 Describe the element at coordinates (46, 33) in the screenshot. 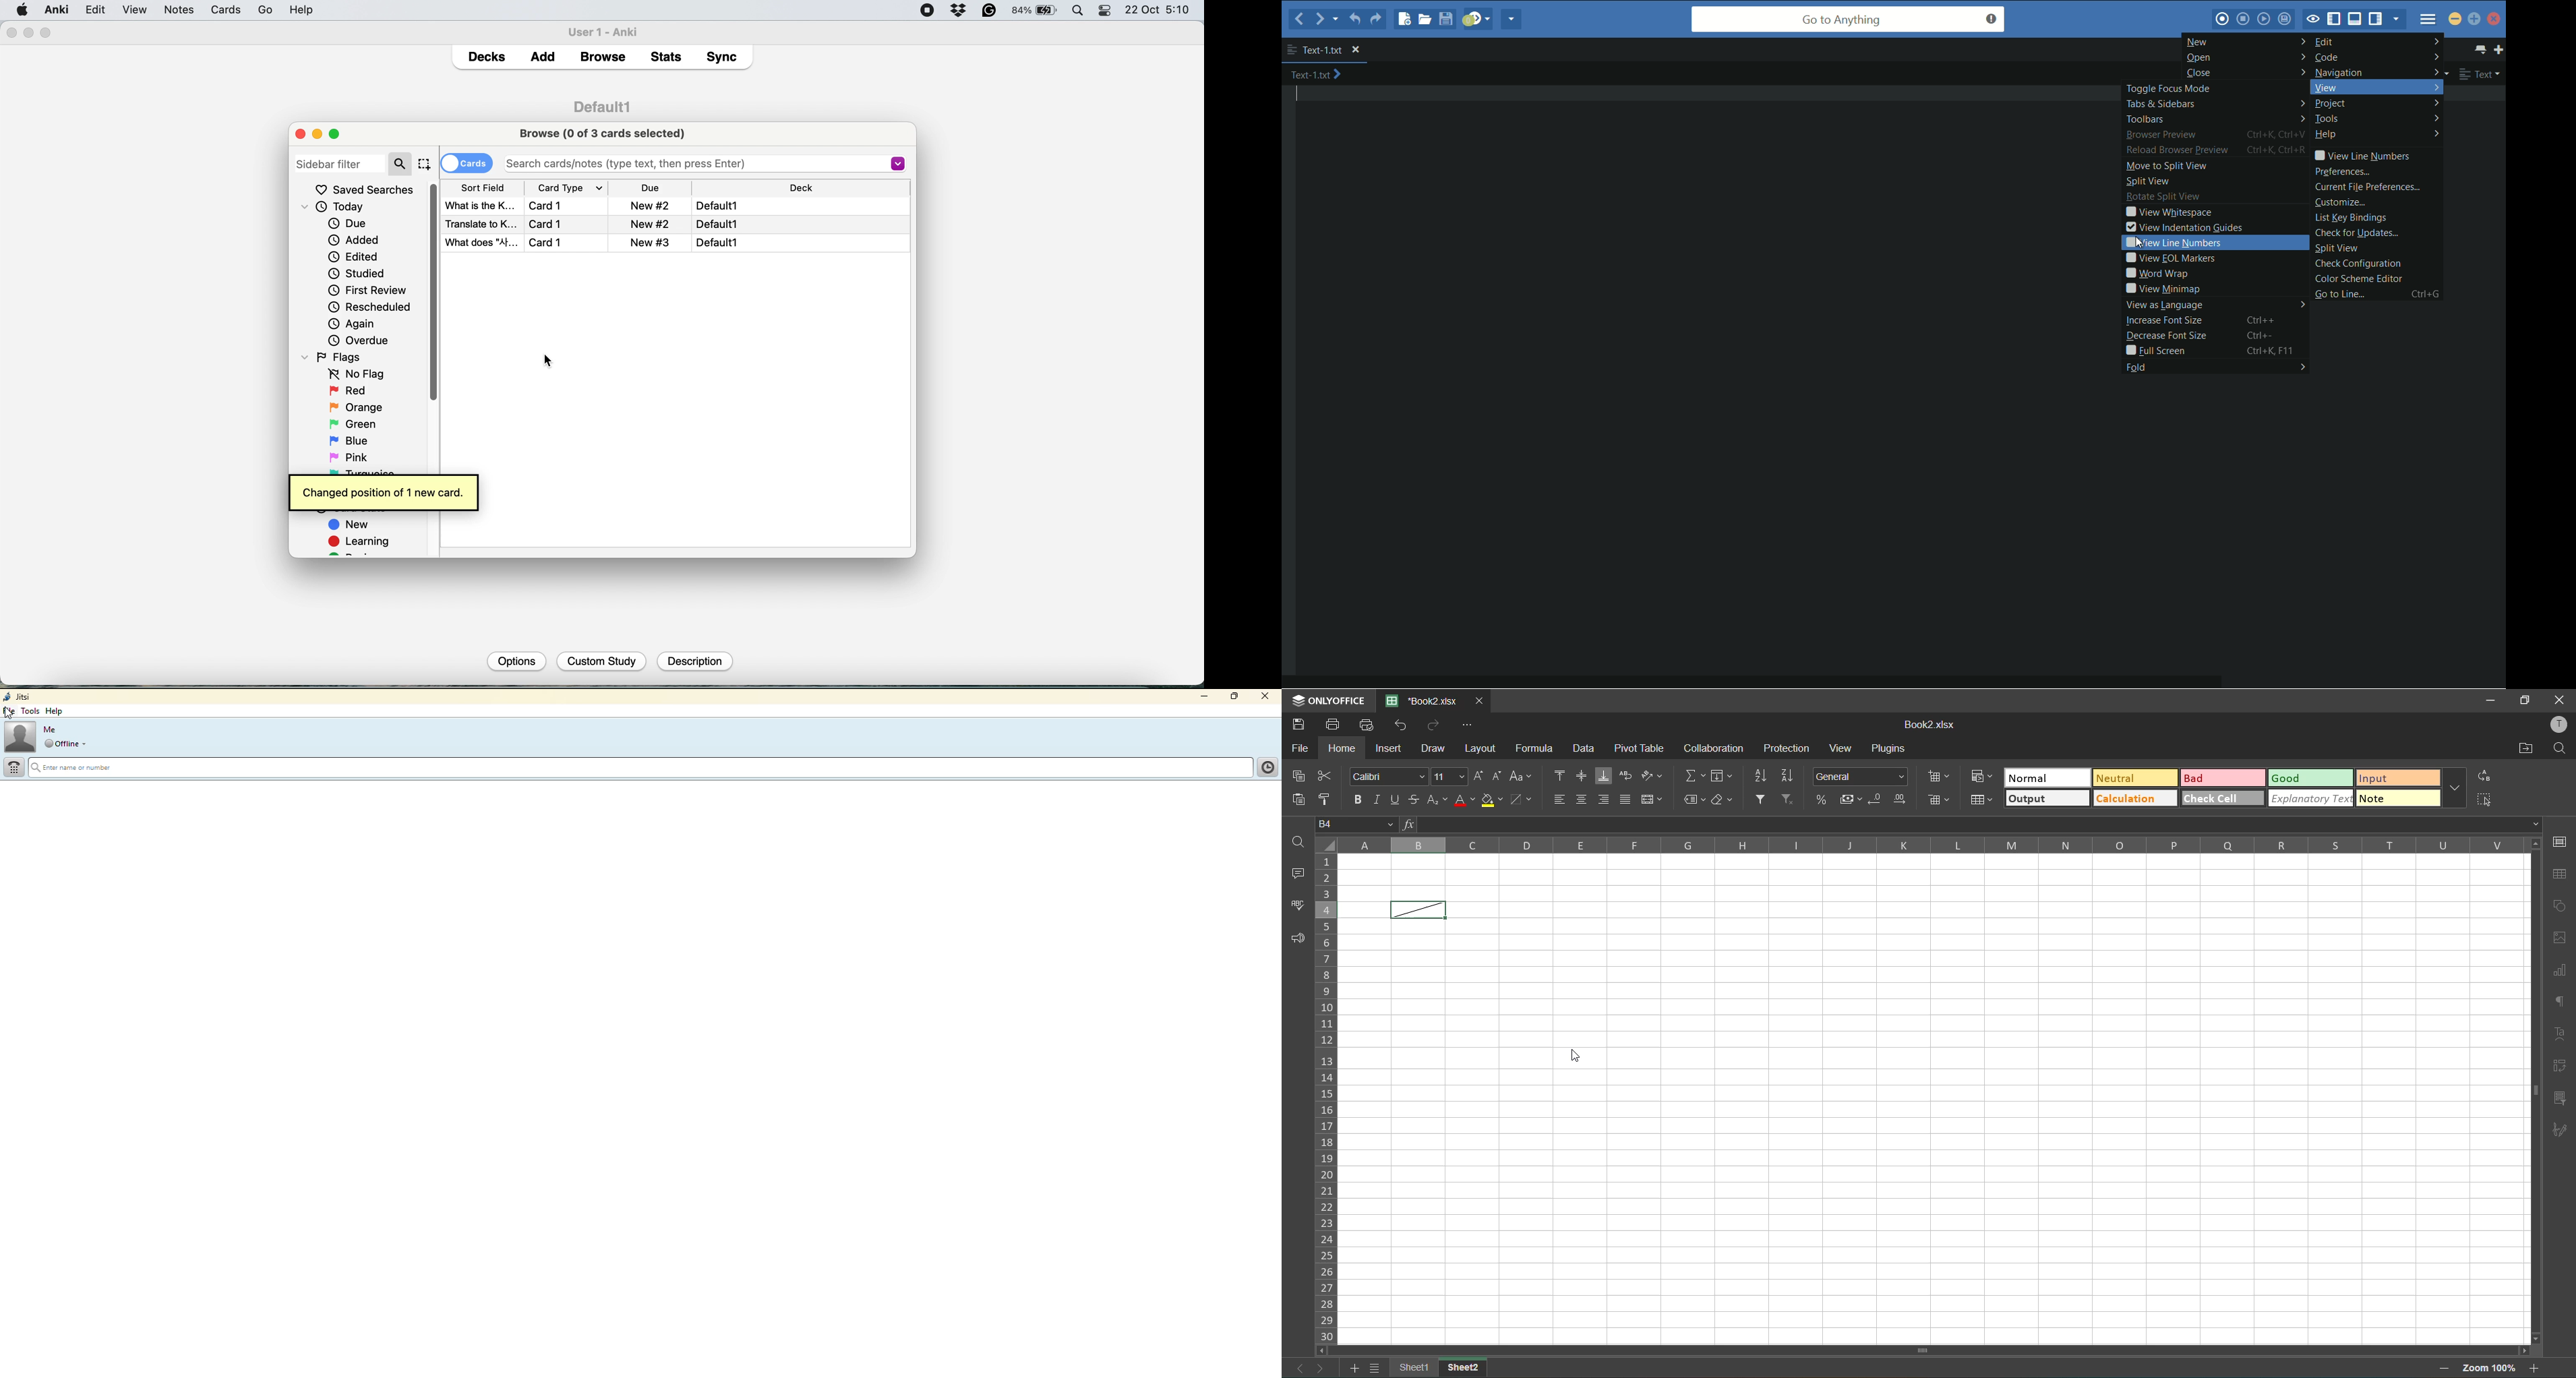

I see `maximise` at that location.